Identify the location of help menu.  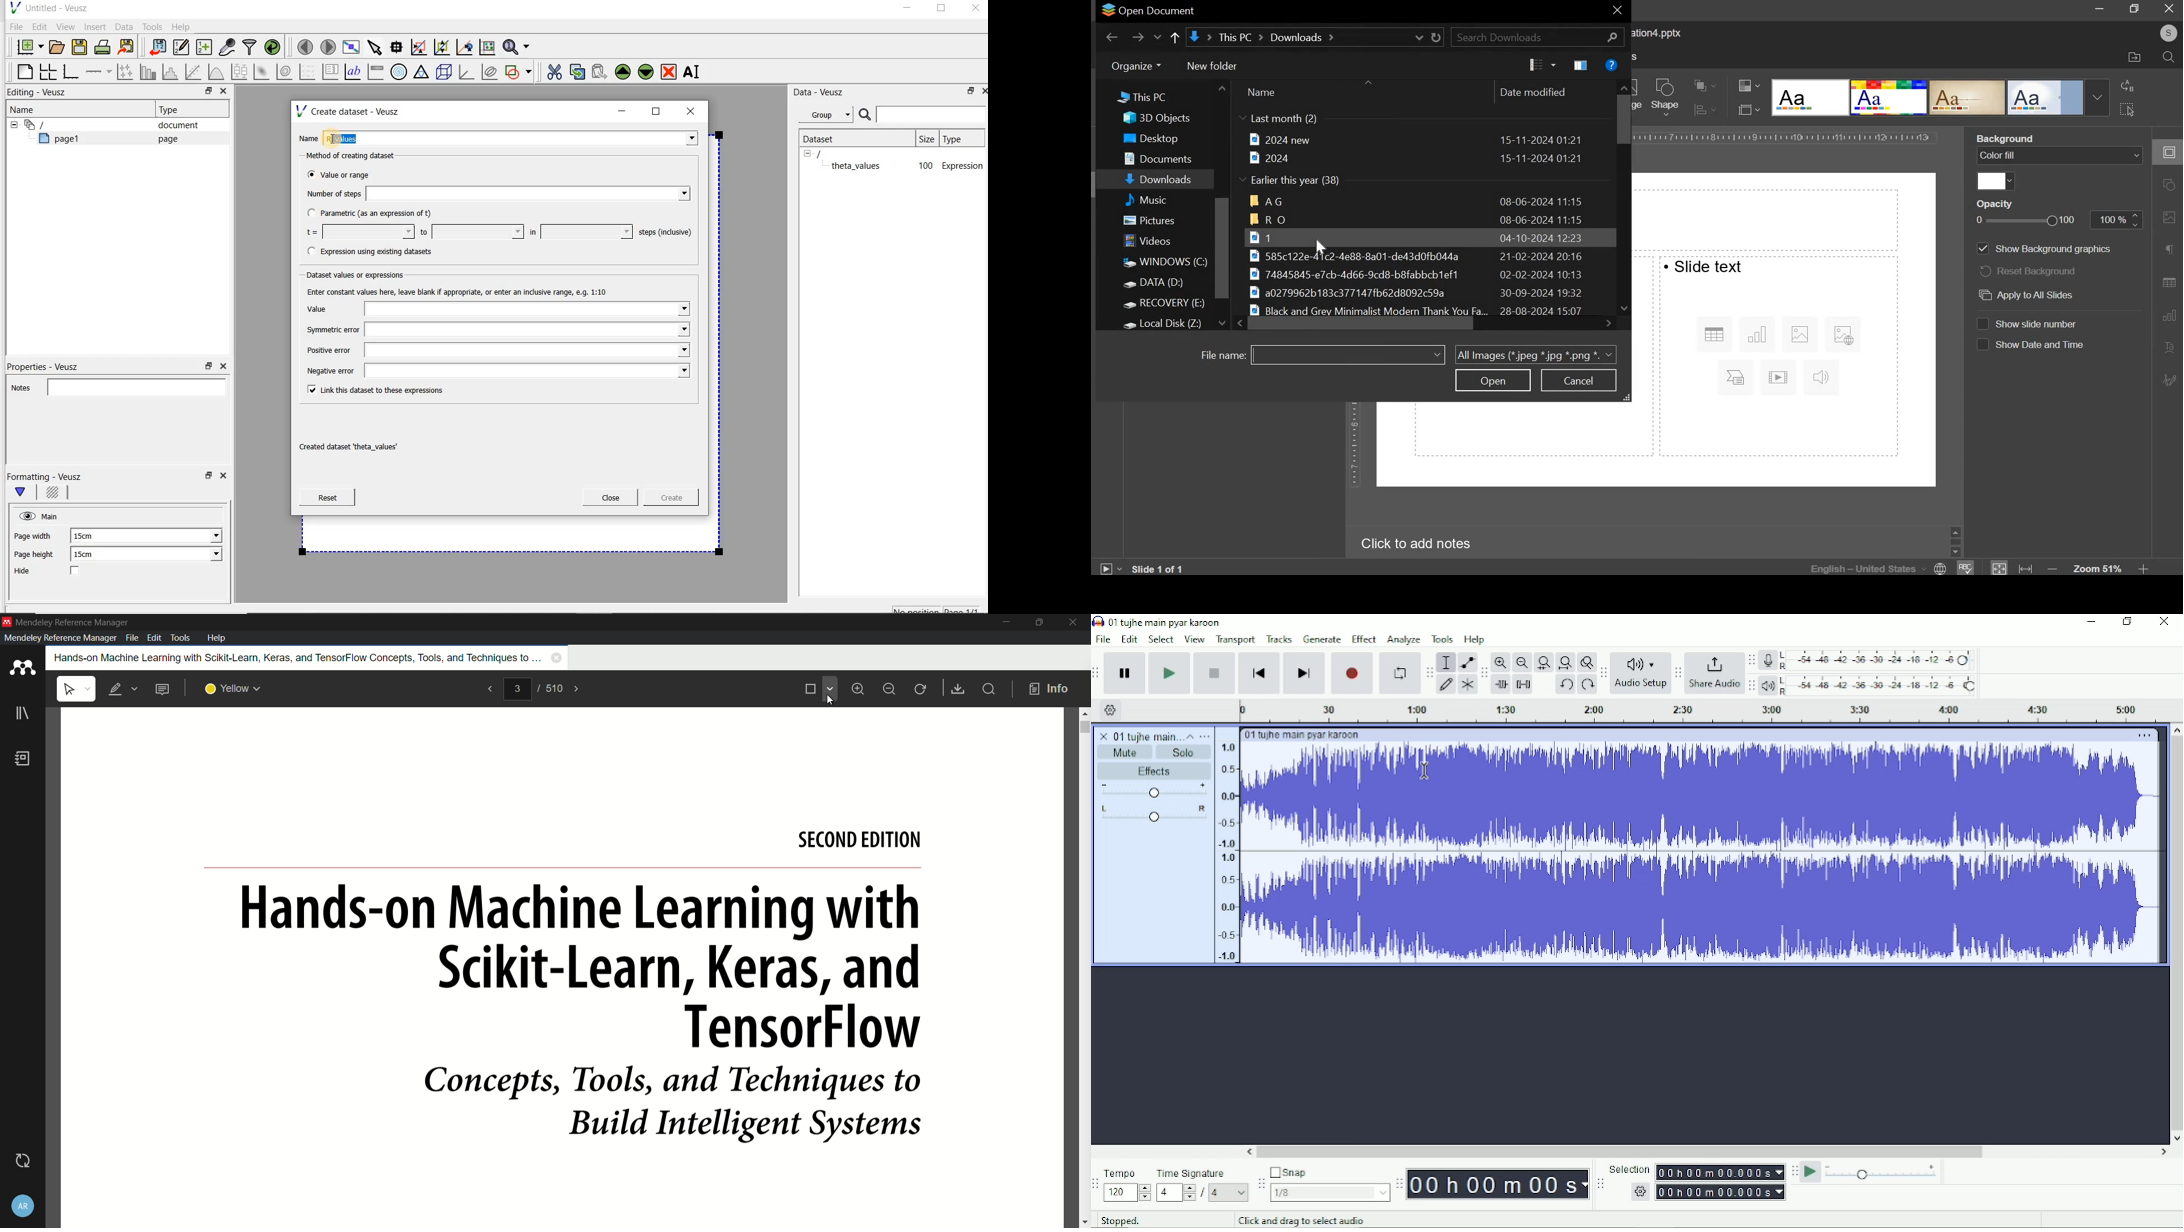
(217, 637).